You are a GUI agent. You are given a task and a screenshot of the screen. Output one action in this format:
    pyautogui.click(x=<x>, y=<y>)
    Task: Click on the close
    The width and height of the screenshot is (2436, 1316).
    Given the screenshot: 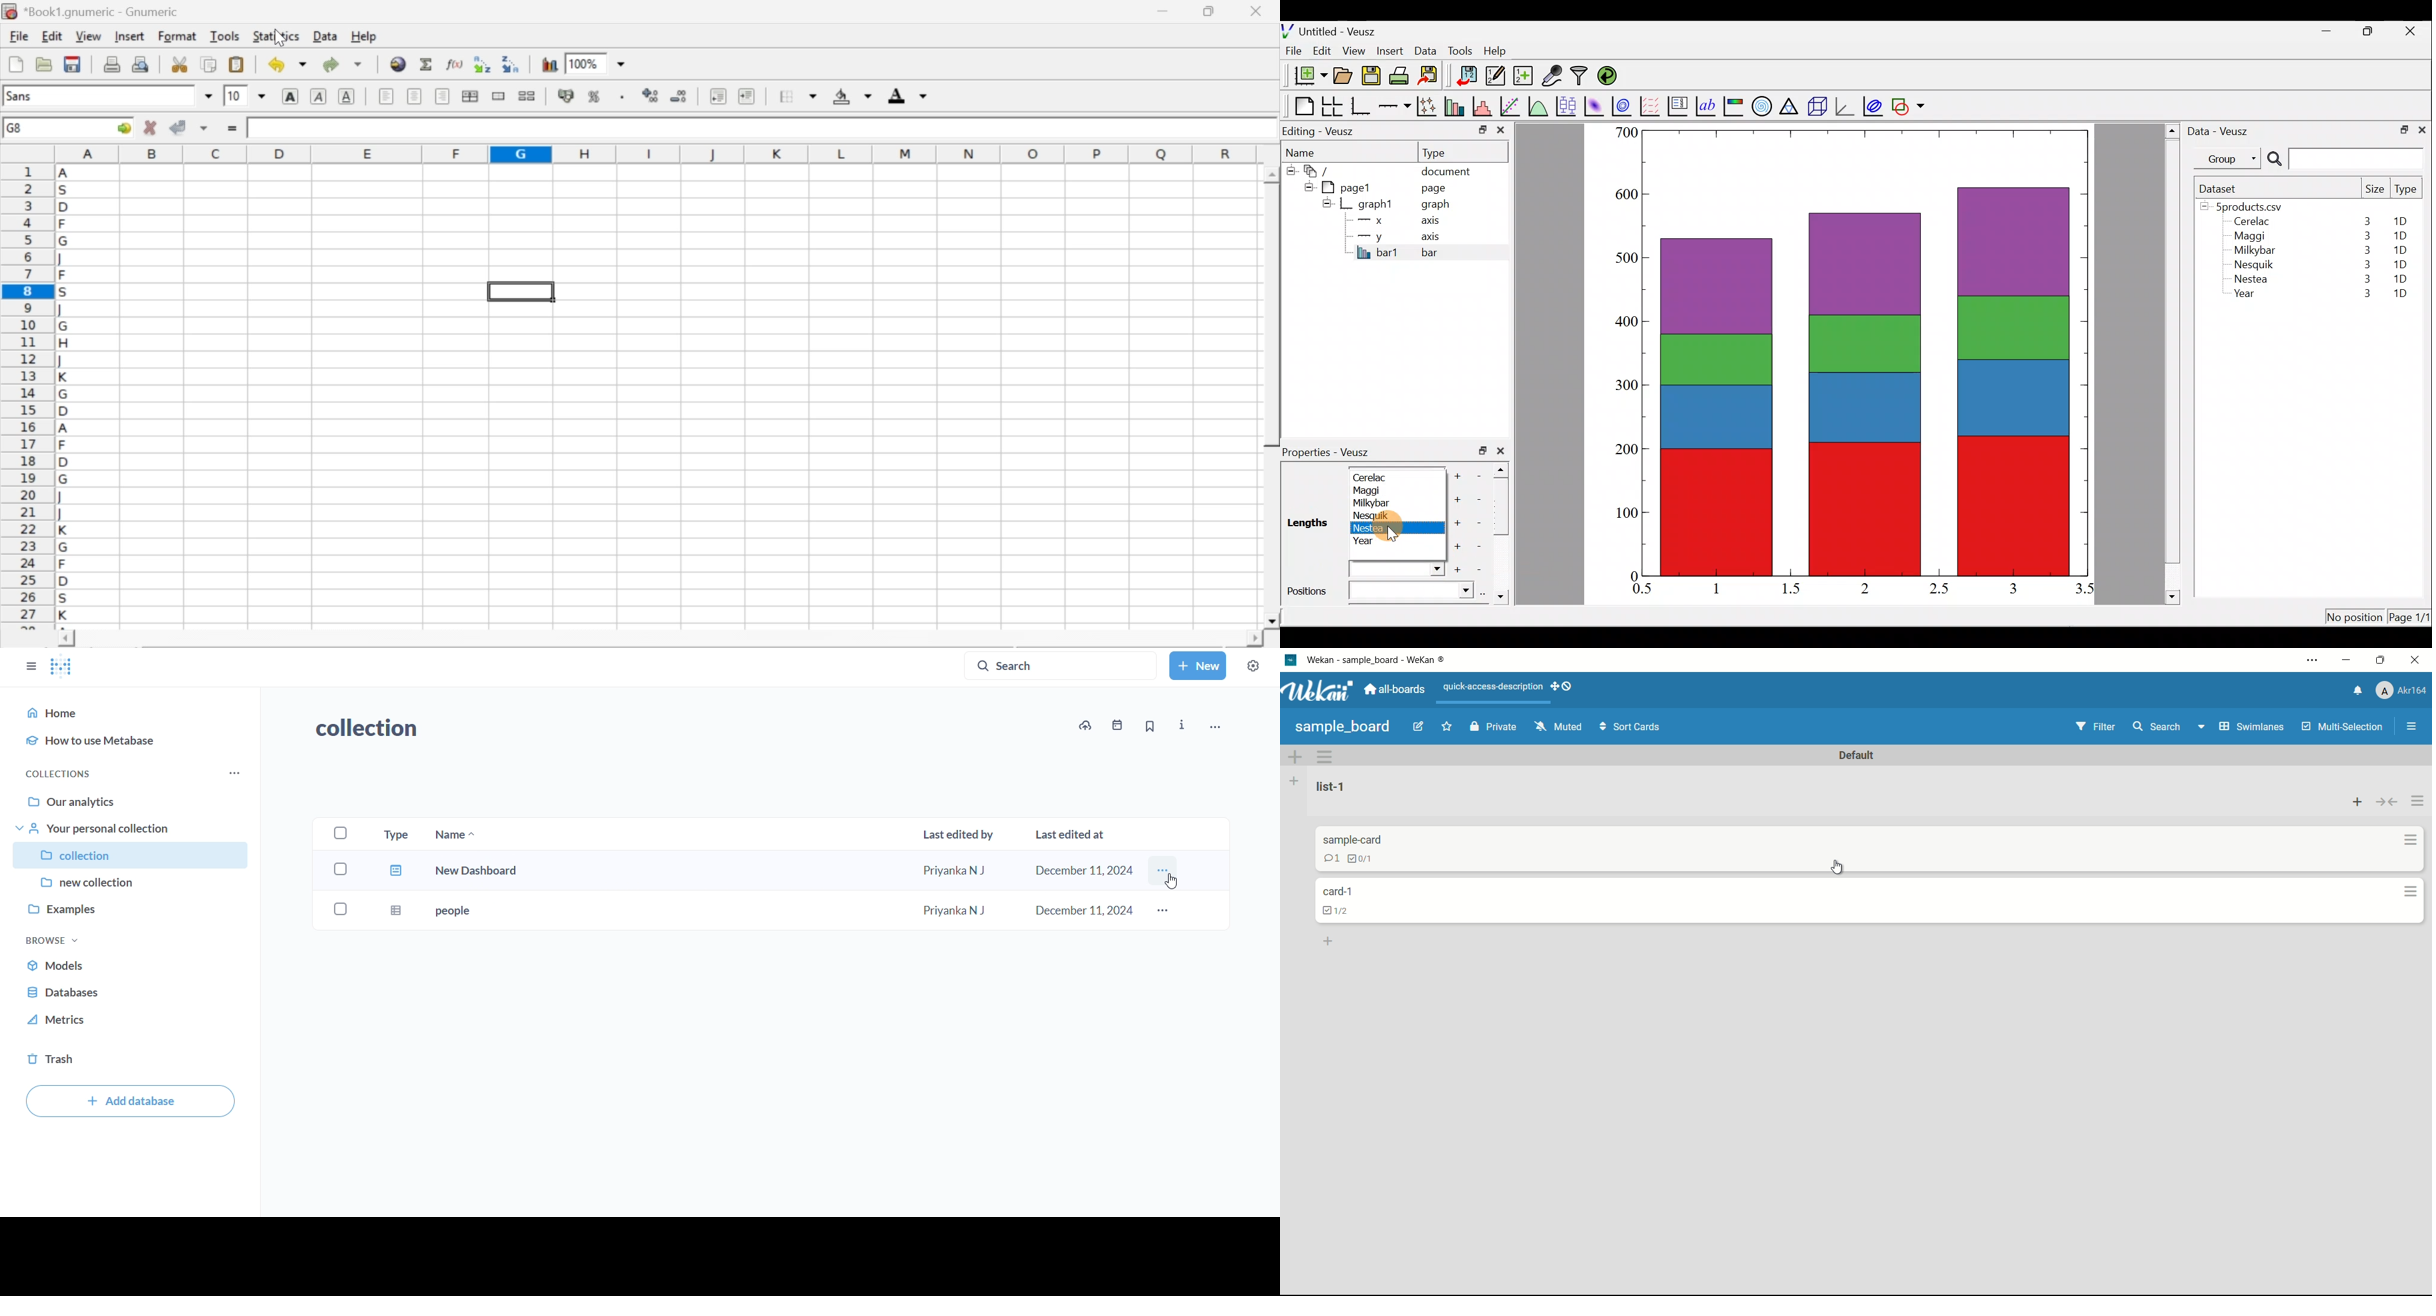 What is the action you would take?
    pyautogui.click(x=1254, y=11)
    